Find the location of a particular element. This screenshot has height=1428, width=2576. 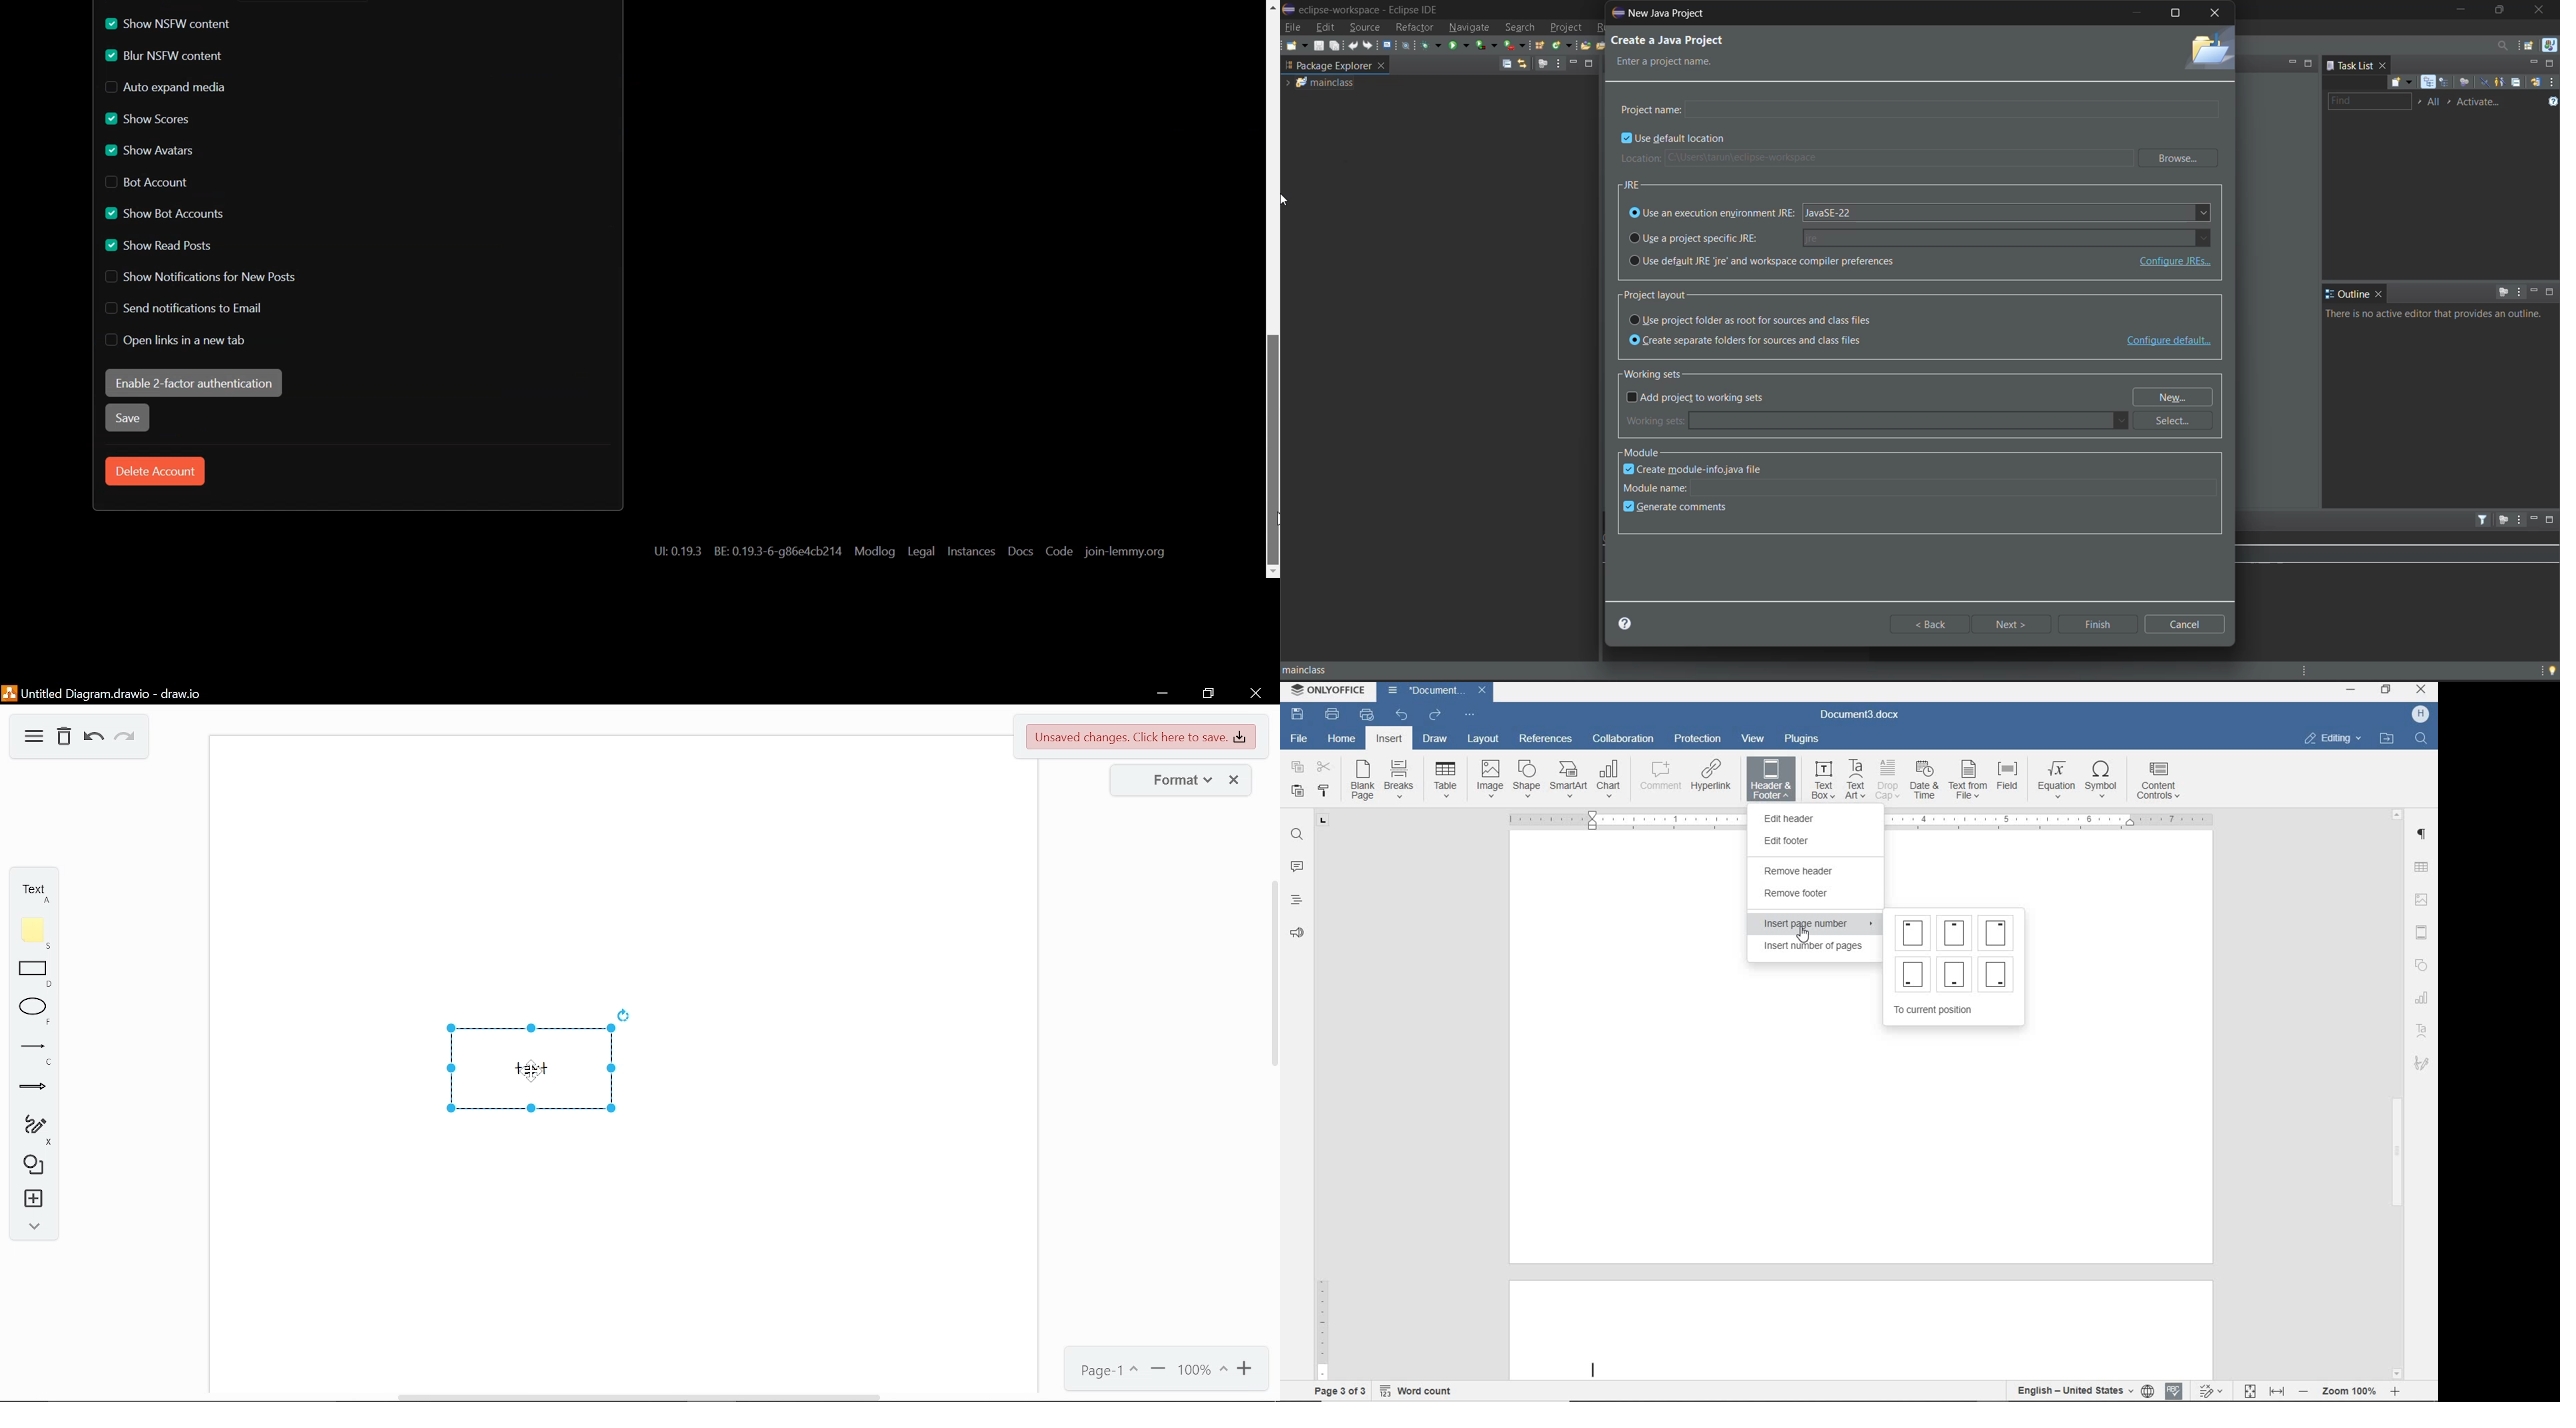

SAVE is located at coordinates (1299, 714).